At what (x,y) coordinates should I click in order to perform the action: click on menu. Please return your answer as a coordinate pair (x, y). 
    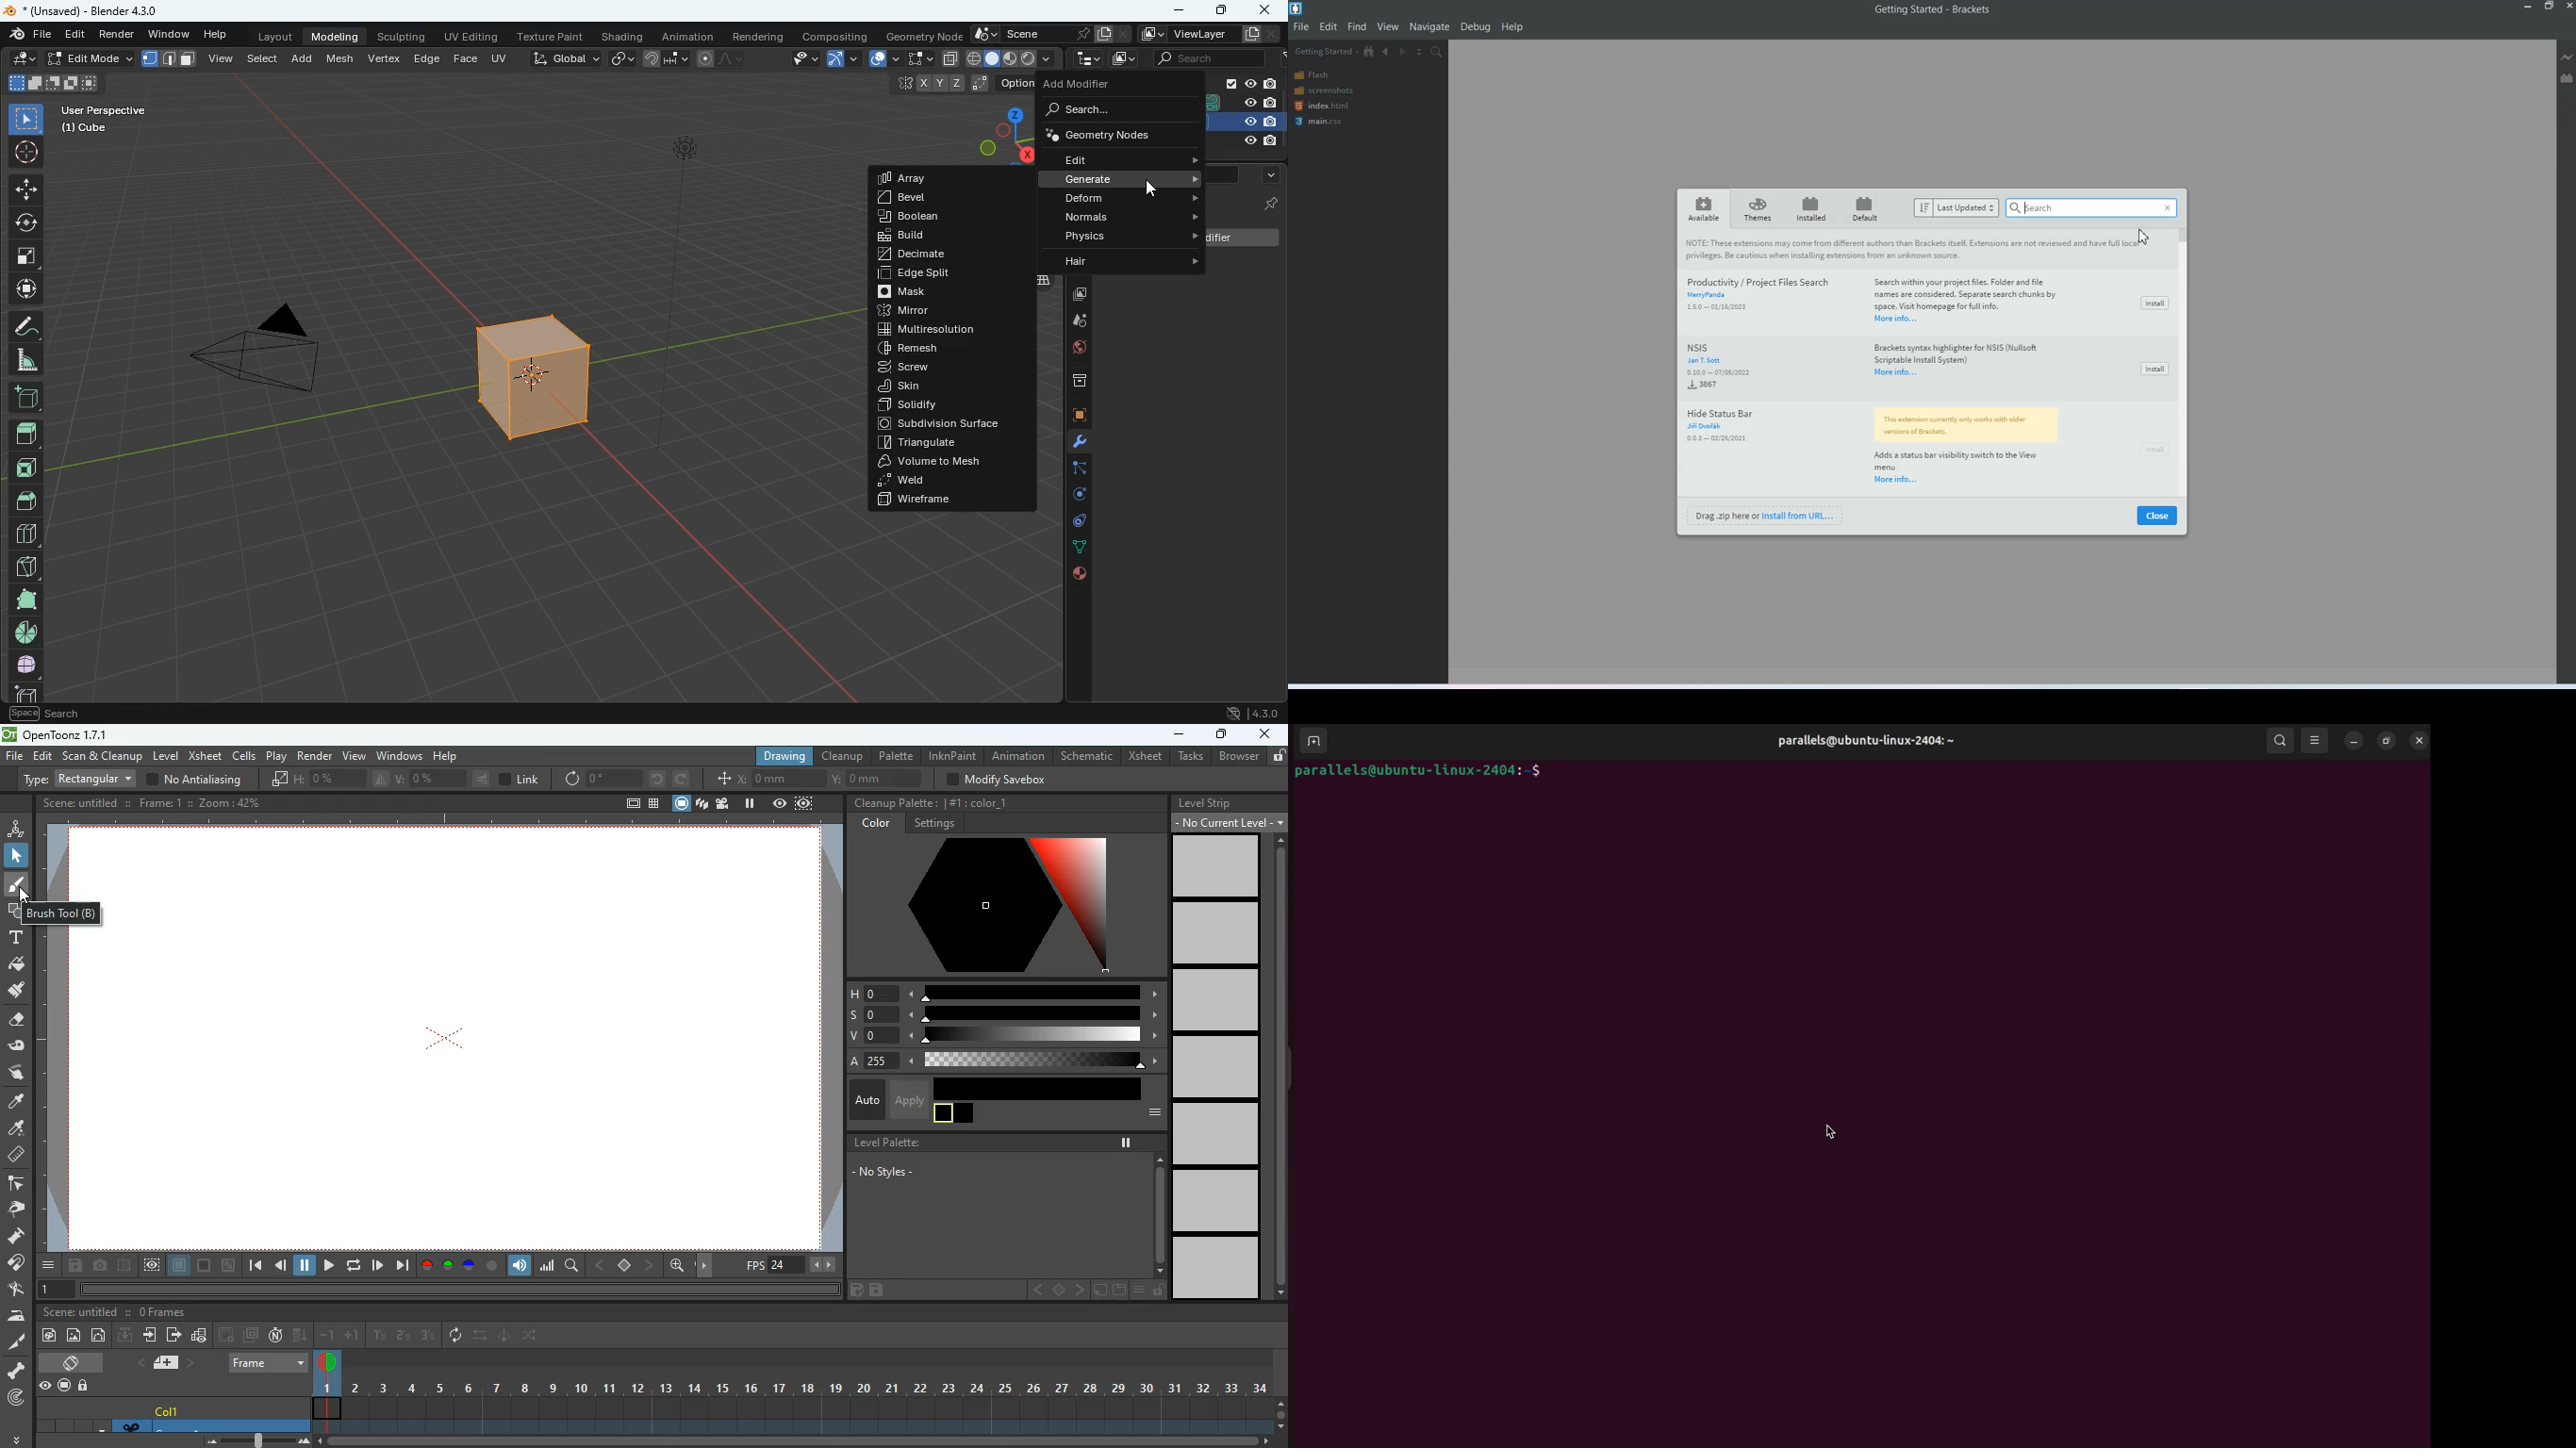
    Looking at the image, I should click on (1149, 1113).